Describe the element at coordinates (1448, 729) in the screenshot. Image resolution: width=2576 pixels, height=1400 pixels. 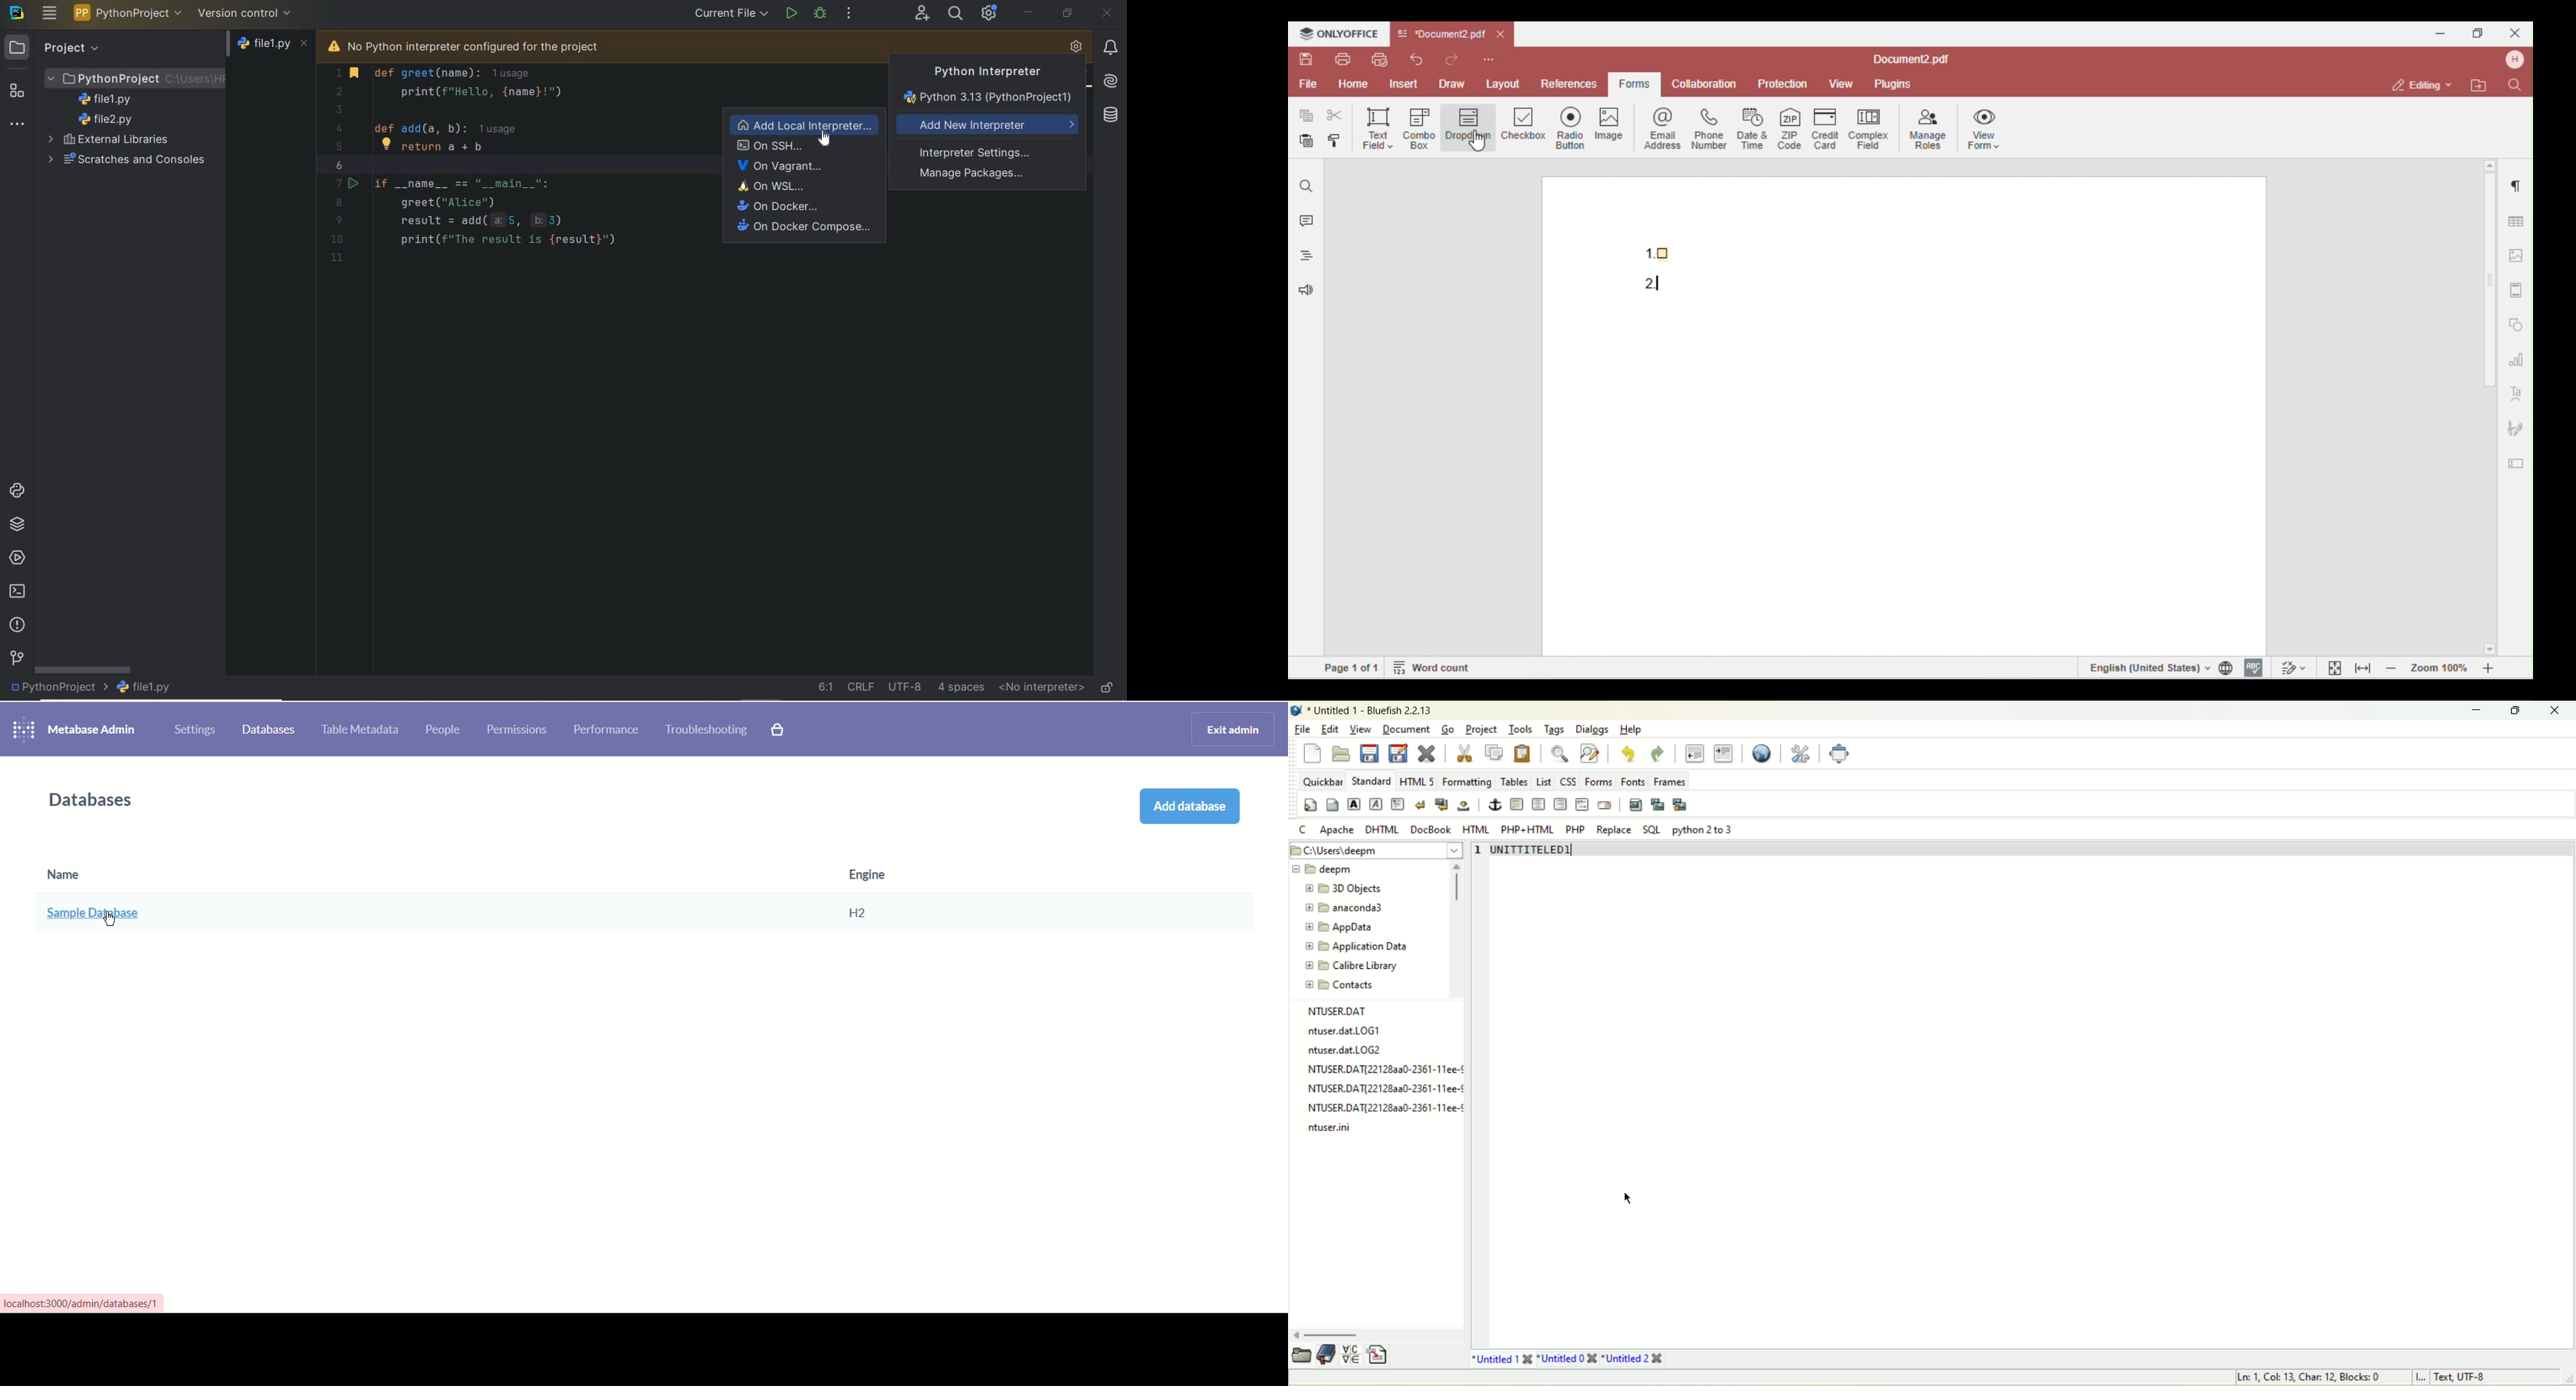
I see `go` at that location.